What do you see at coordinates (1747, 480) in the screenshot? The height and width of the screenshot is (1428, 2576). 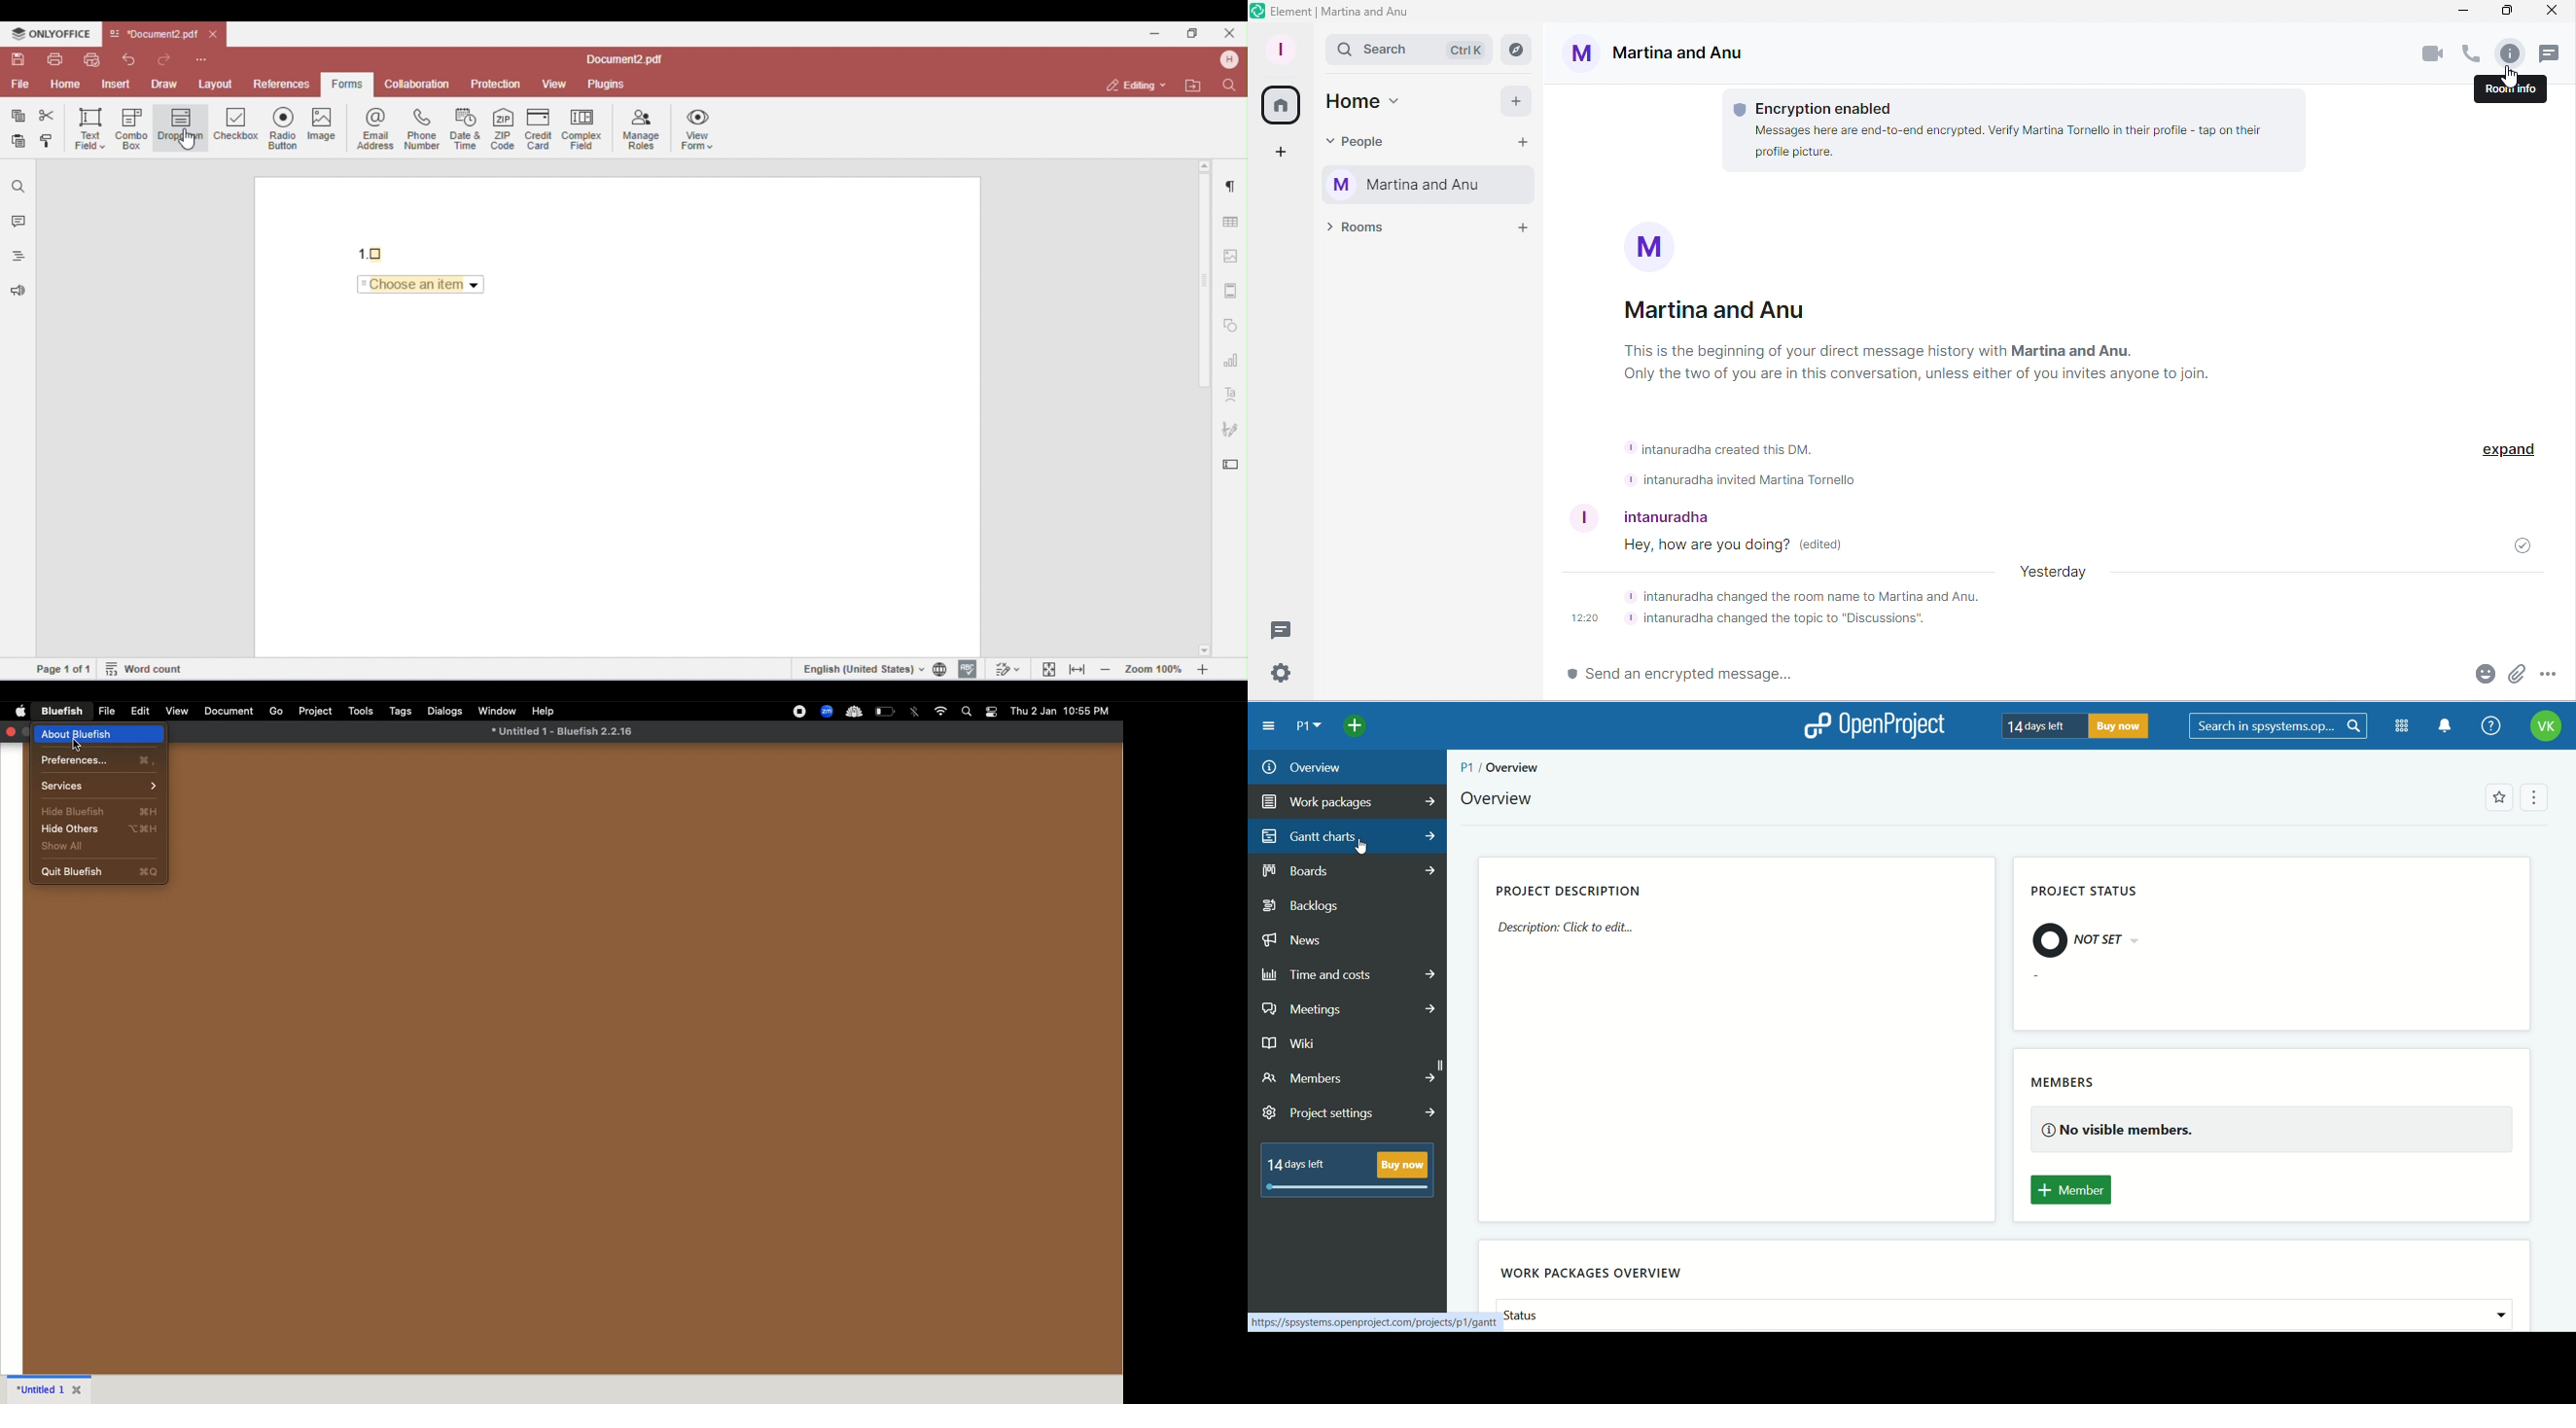 I see `intanuradha invited Martina Tornello` at bounding box center [1747, 480].